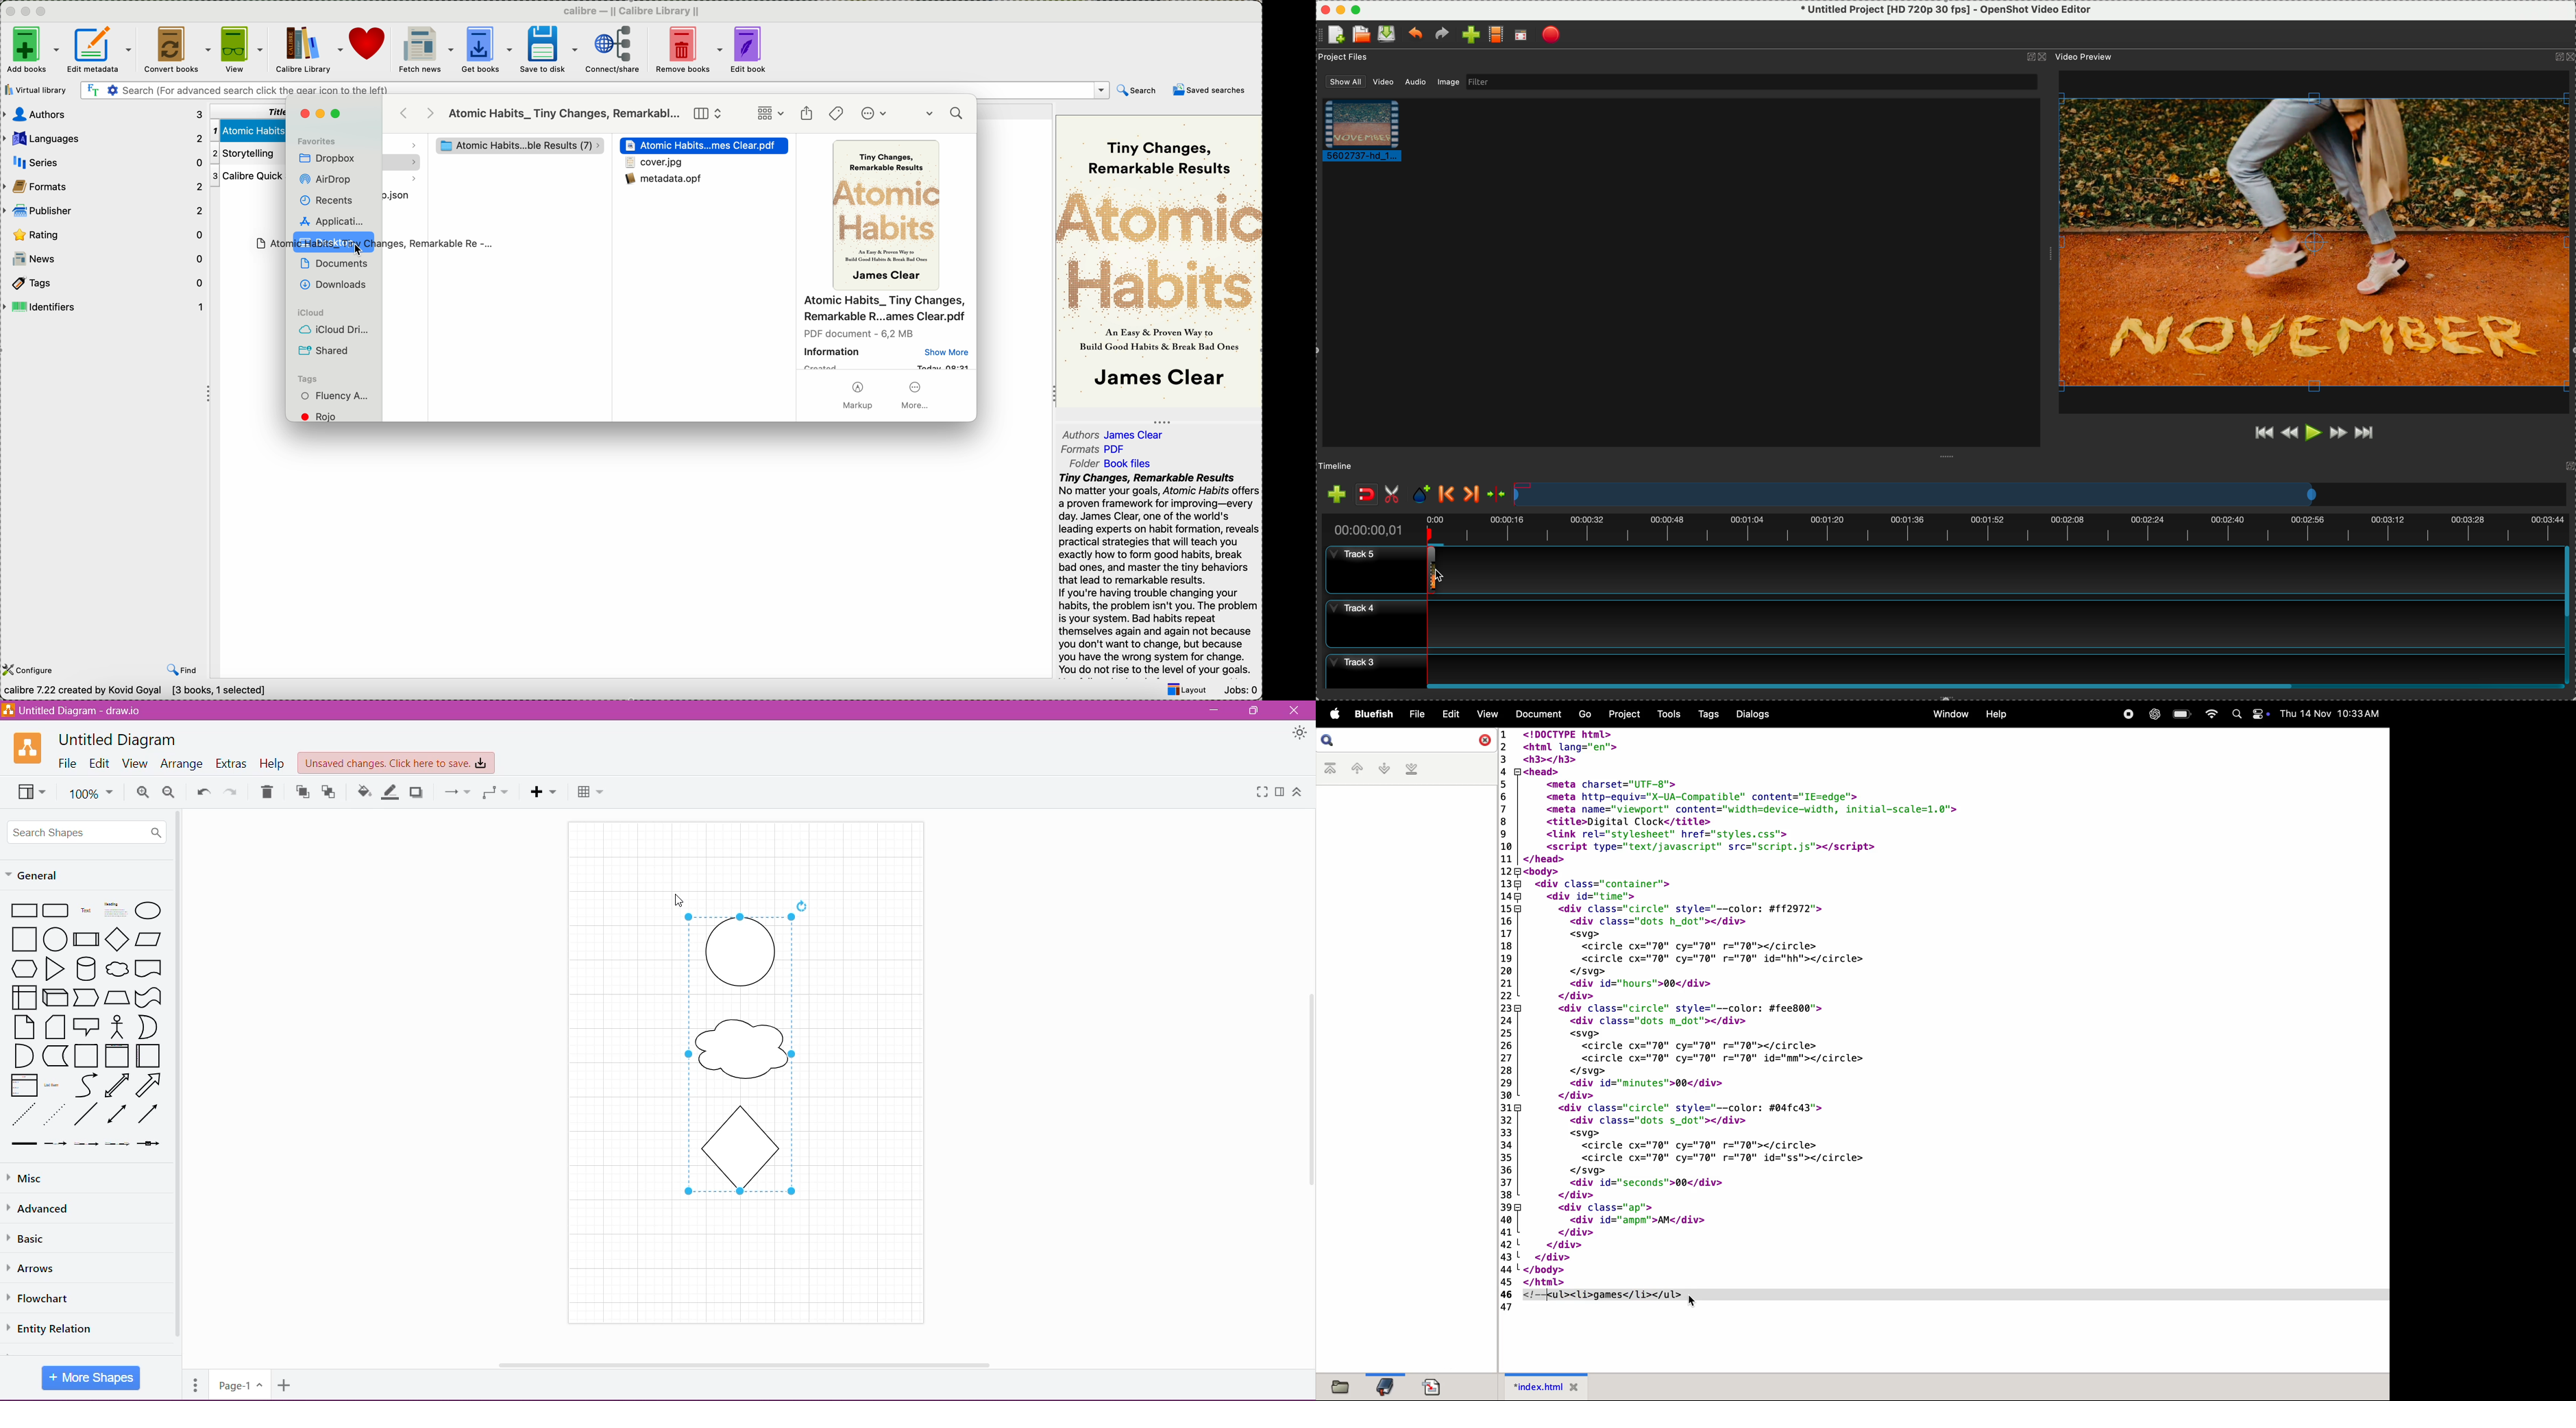  I want to click on Minimize, so click(1214, 711).